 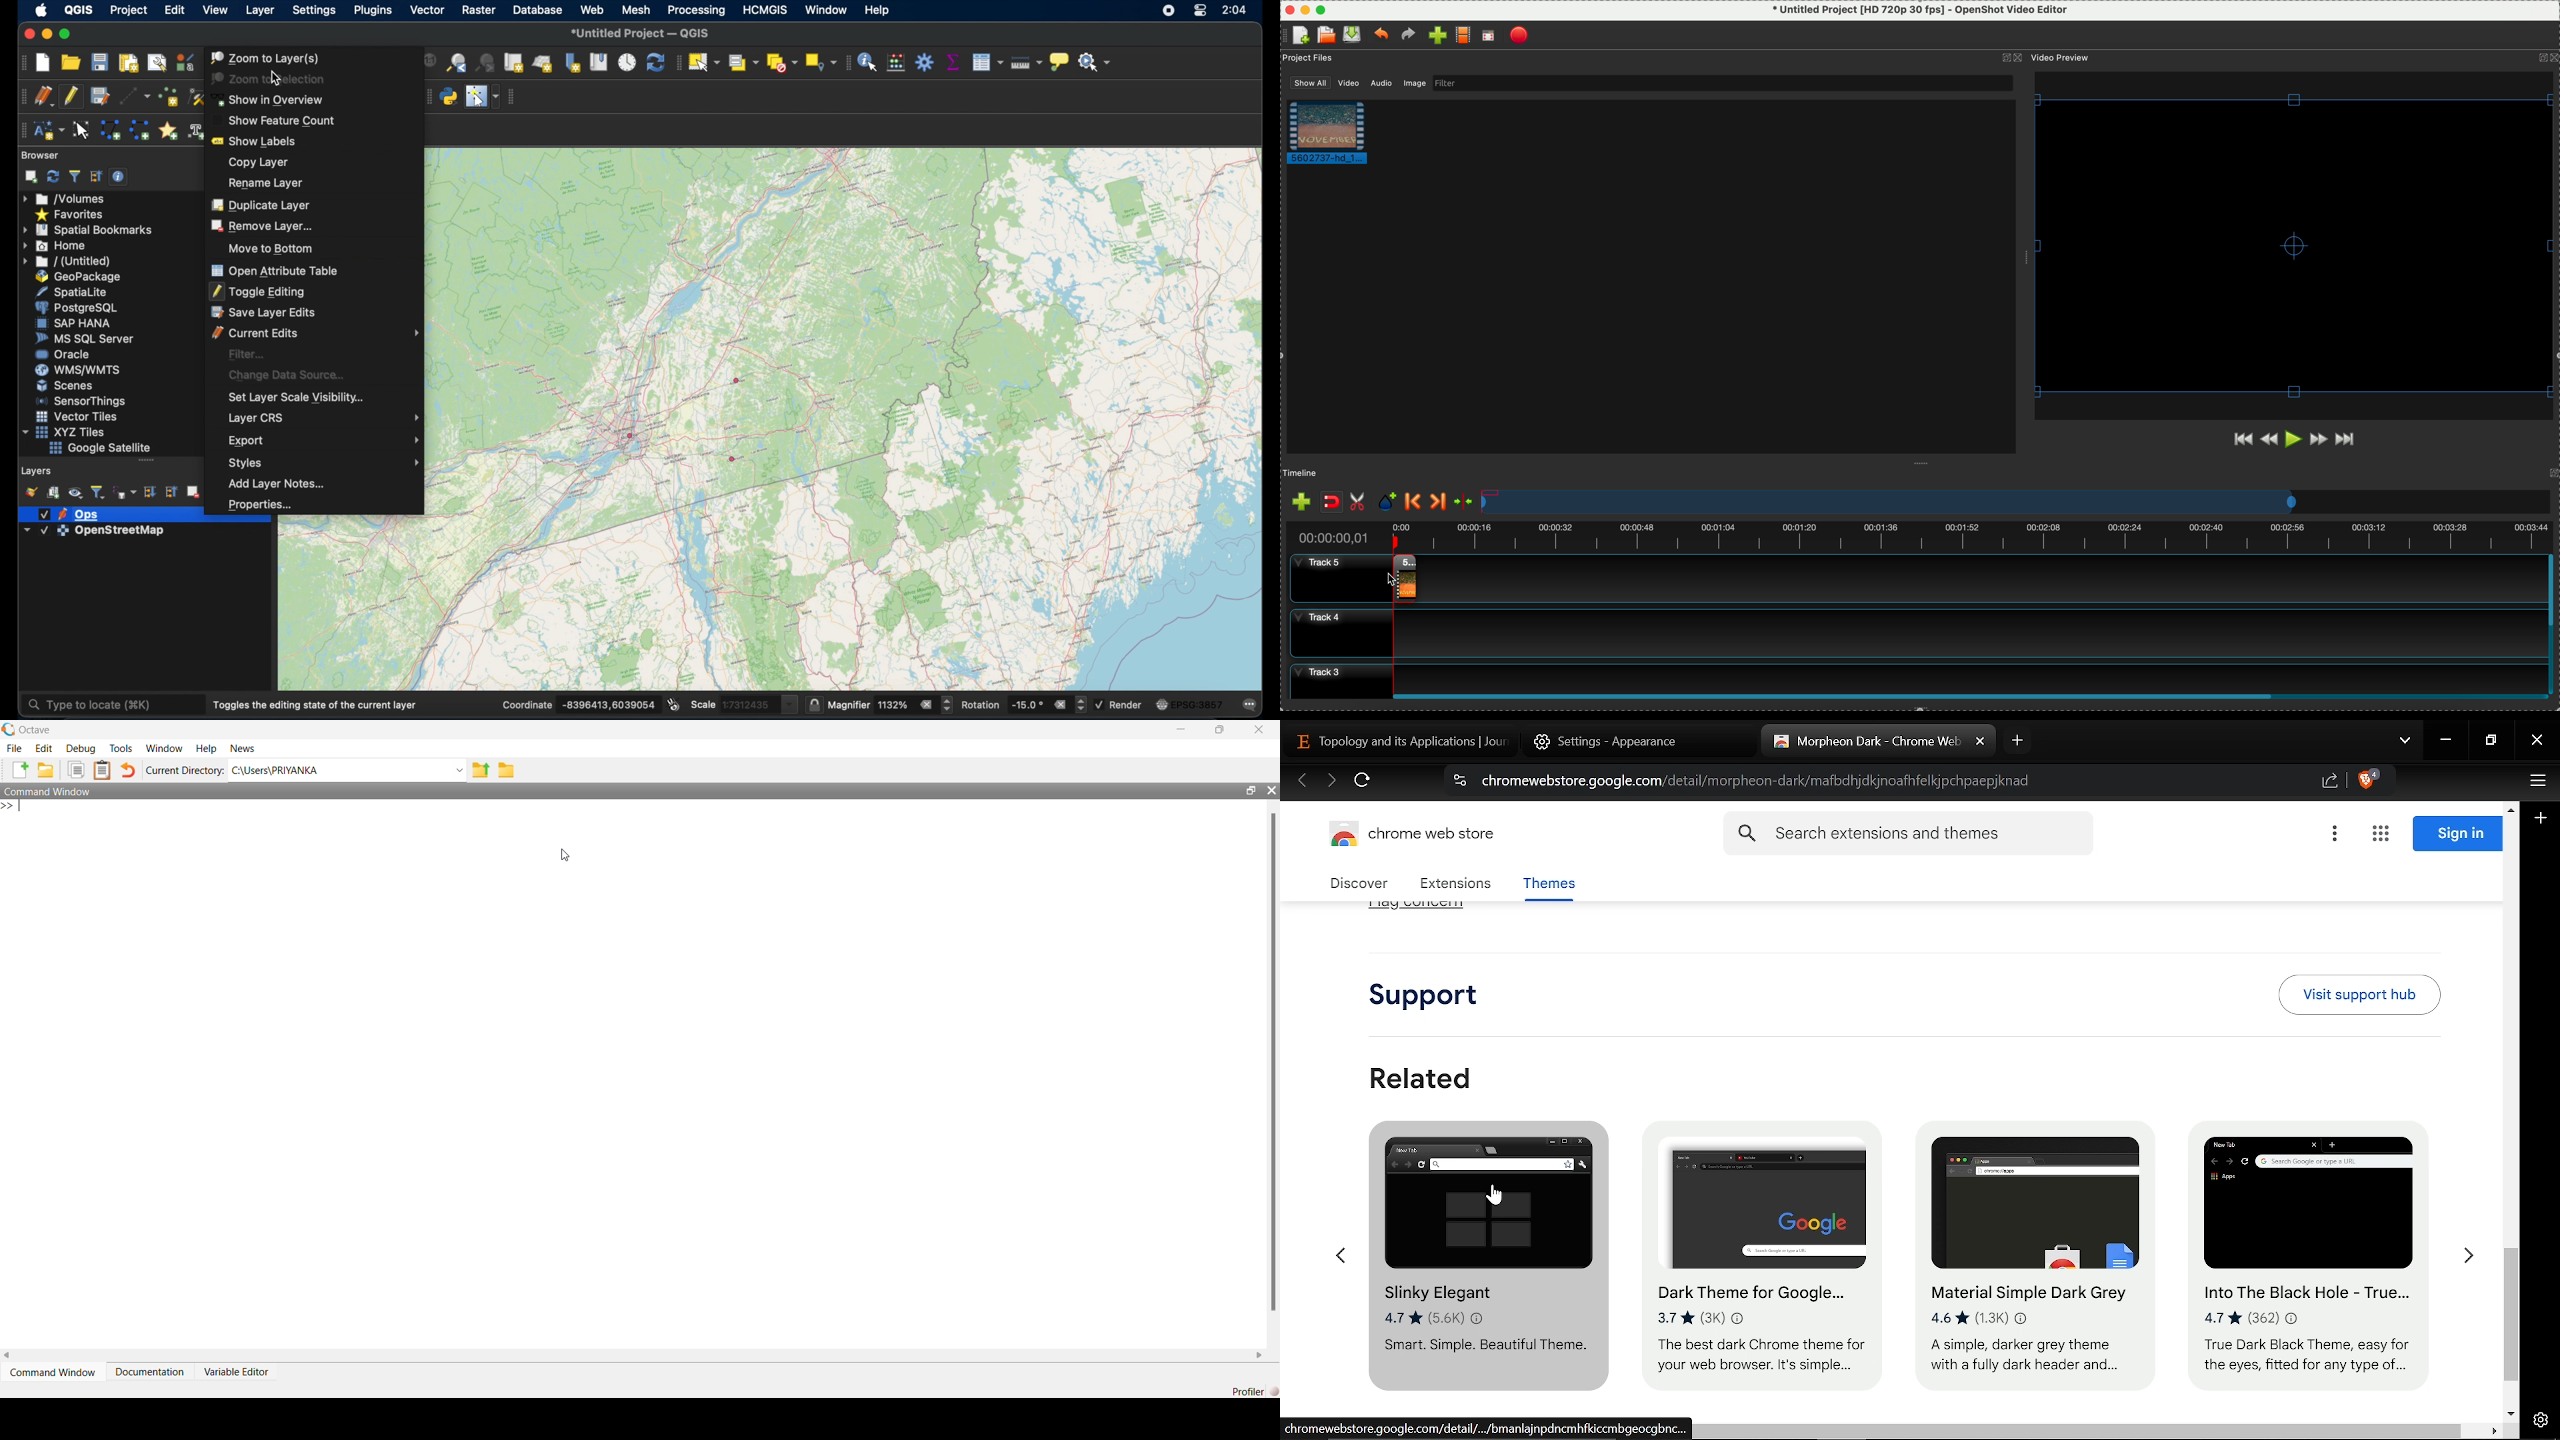 I want to click on Search tabs, so click(x=2405, y=742).